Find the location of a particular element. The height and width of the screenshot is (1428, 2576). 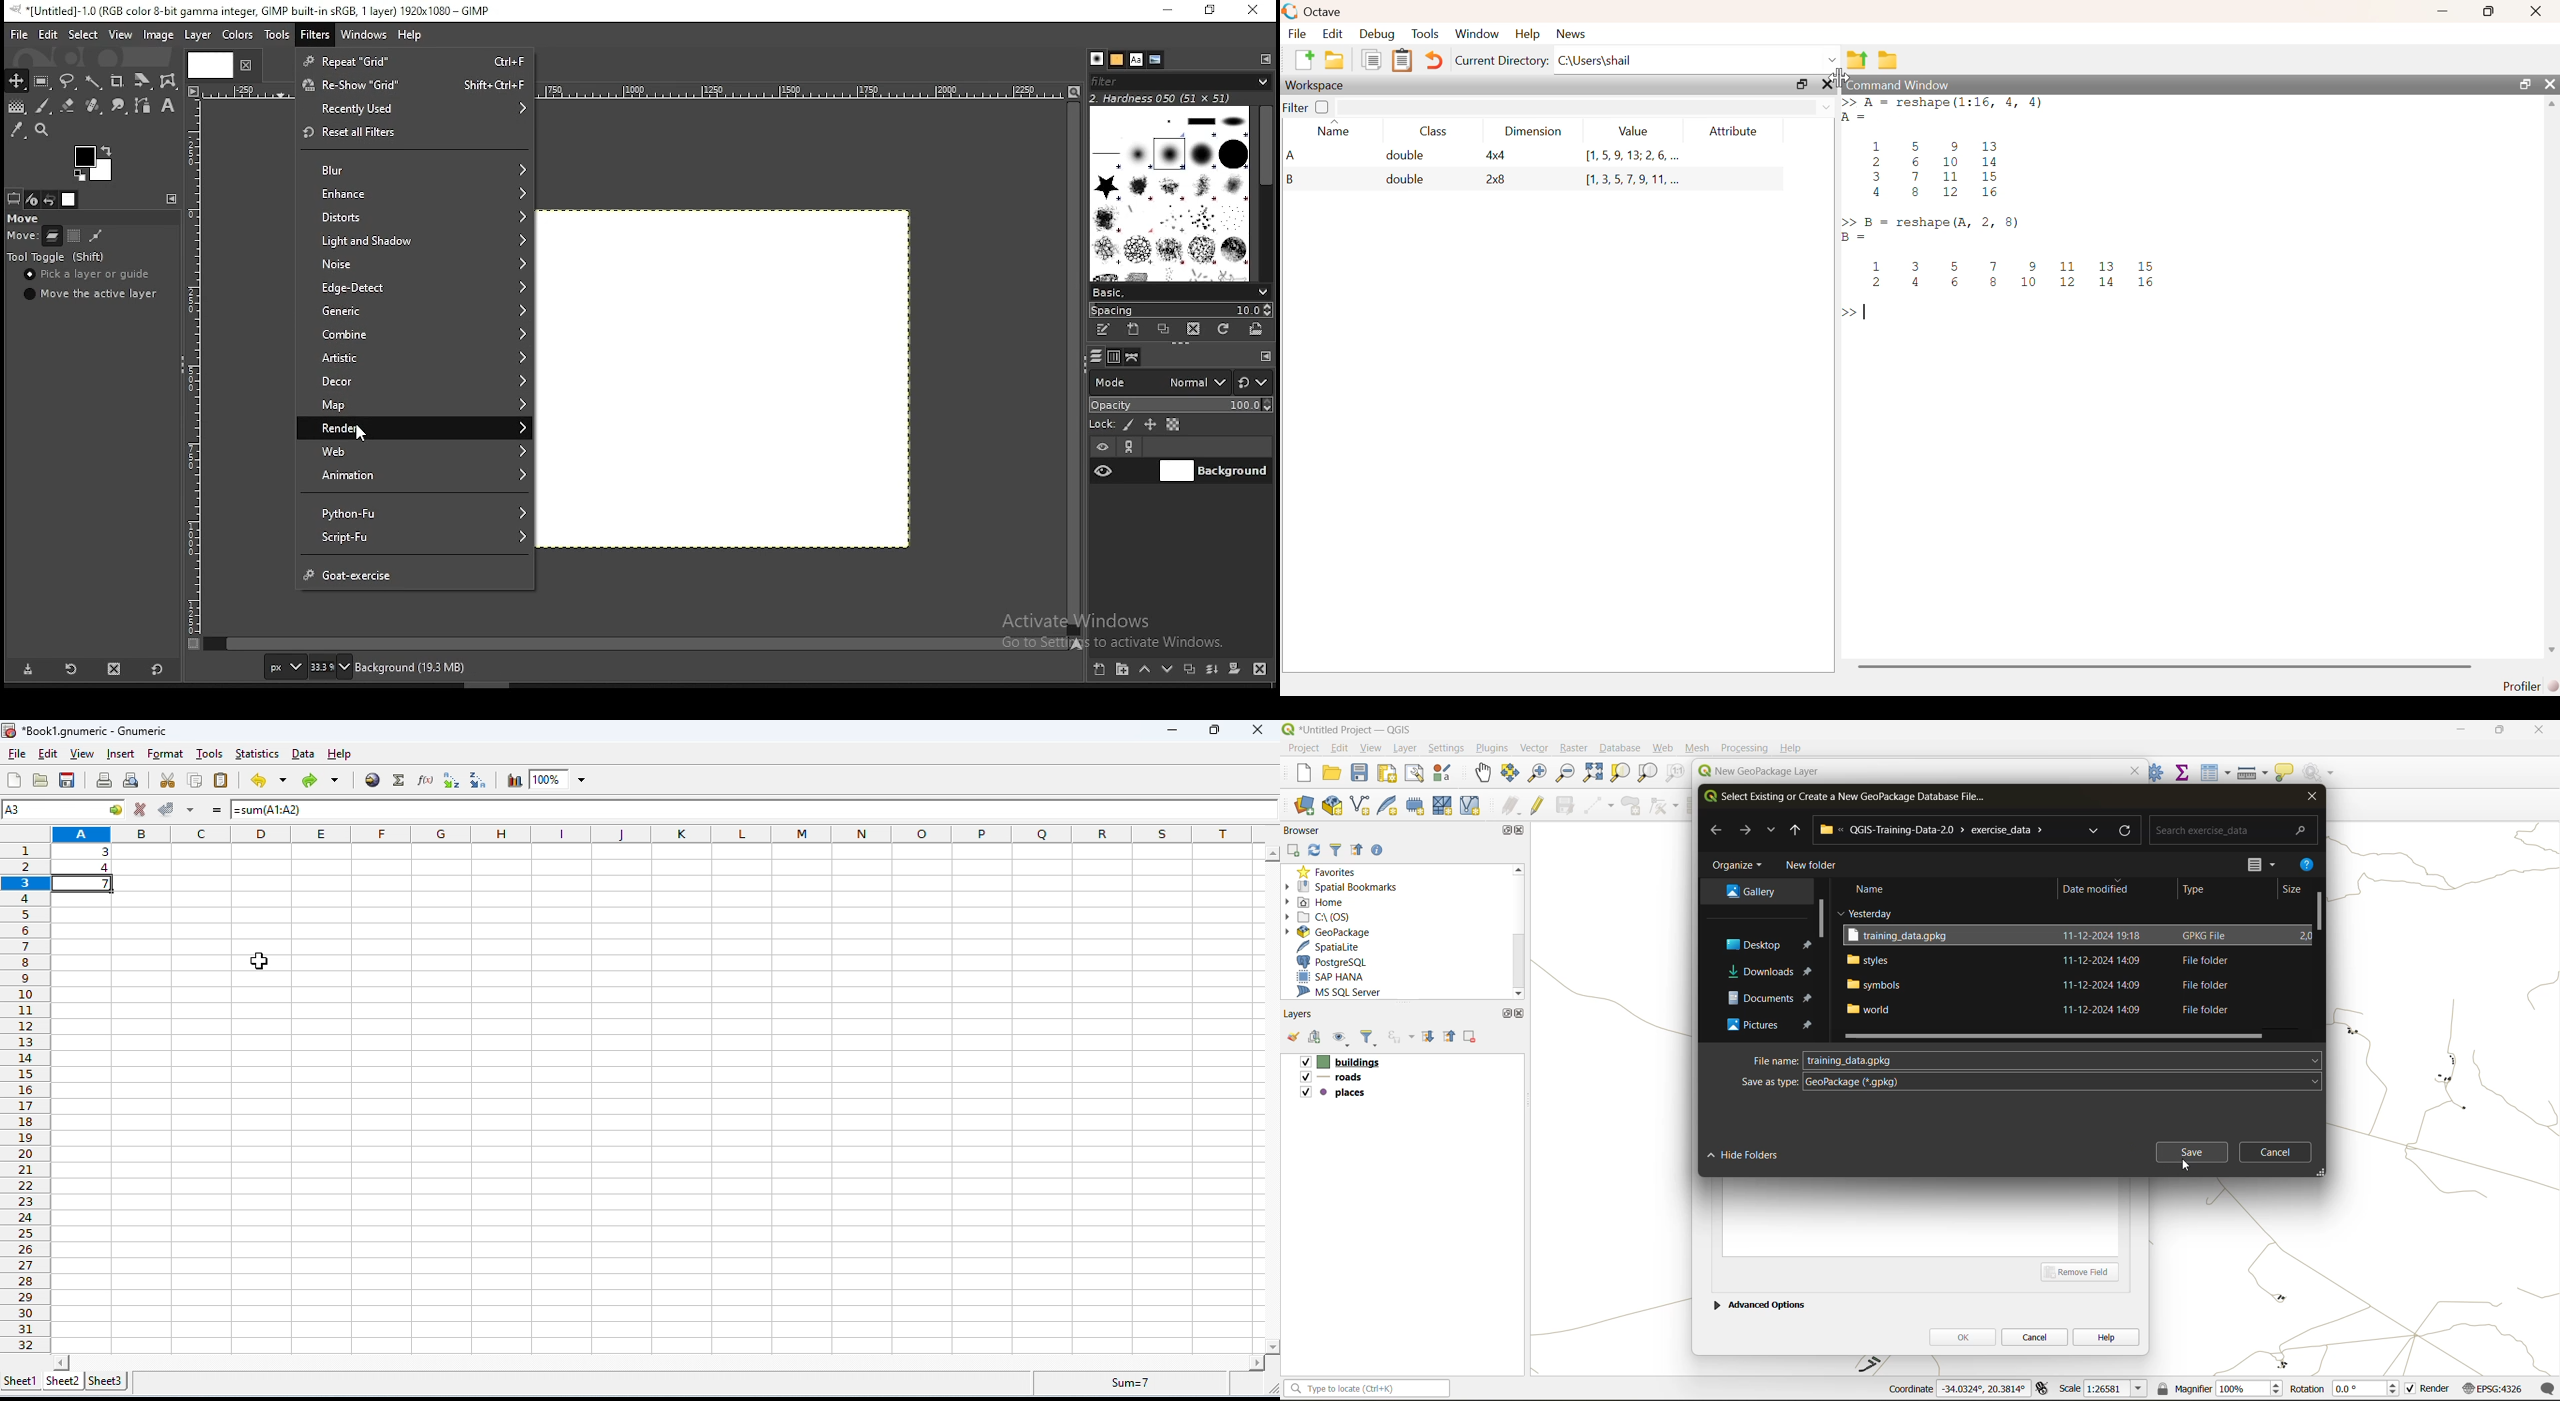

C\Users\shail  is located at coordinates (1698, 59).